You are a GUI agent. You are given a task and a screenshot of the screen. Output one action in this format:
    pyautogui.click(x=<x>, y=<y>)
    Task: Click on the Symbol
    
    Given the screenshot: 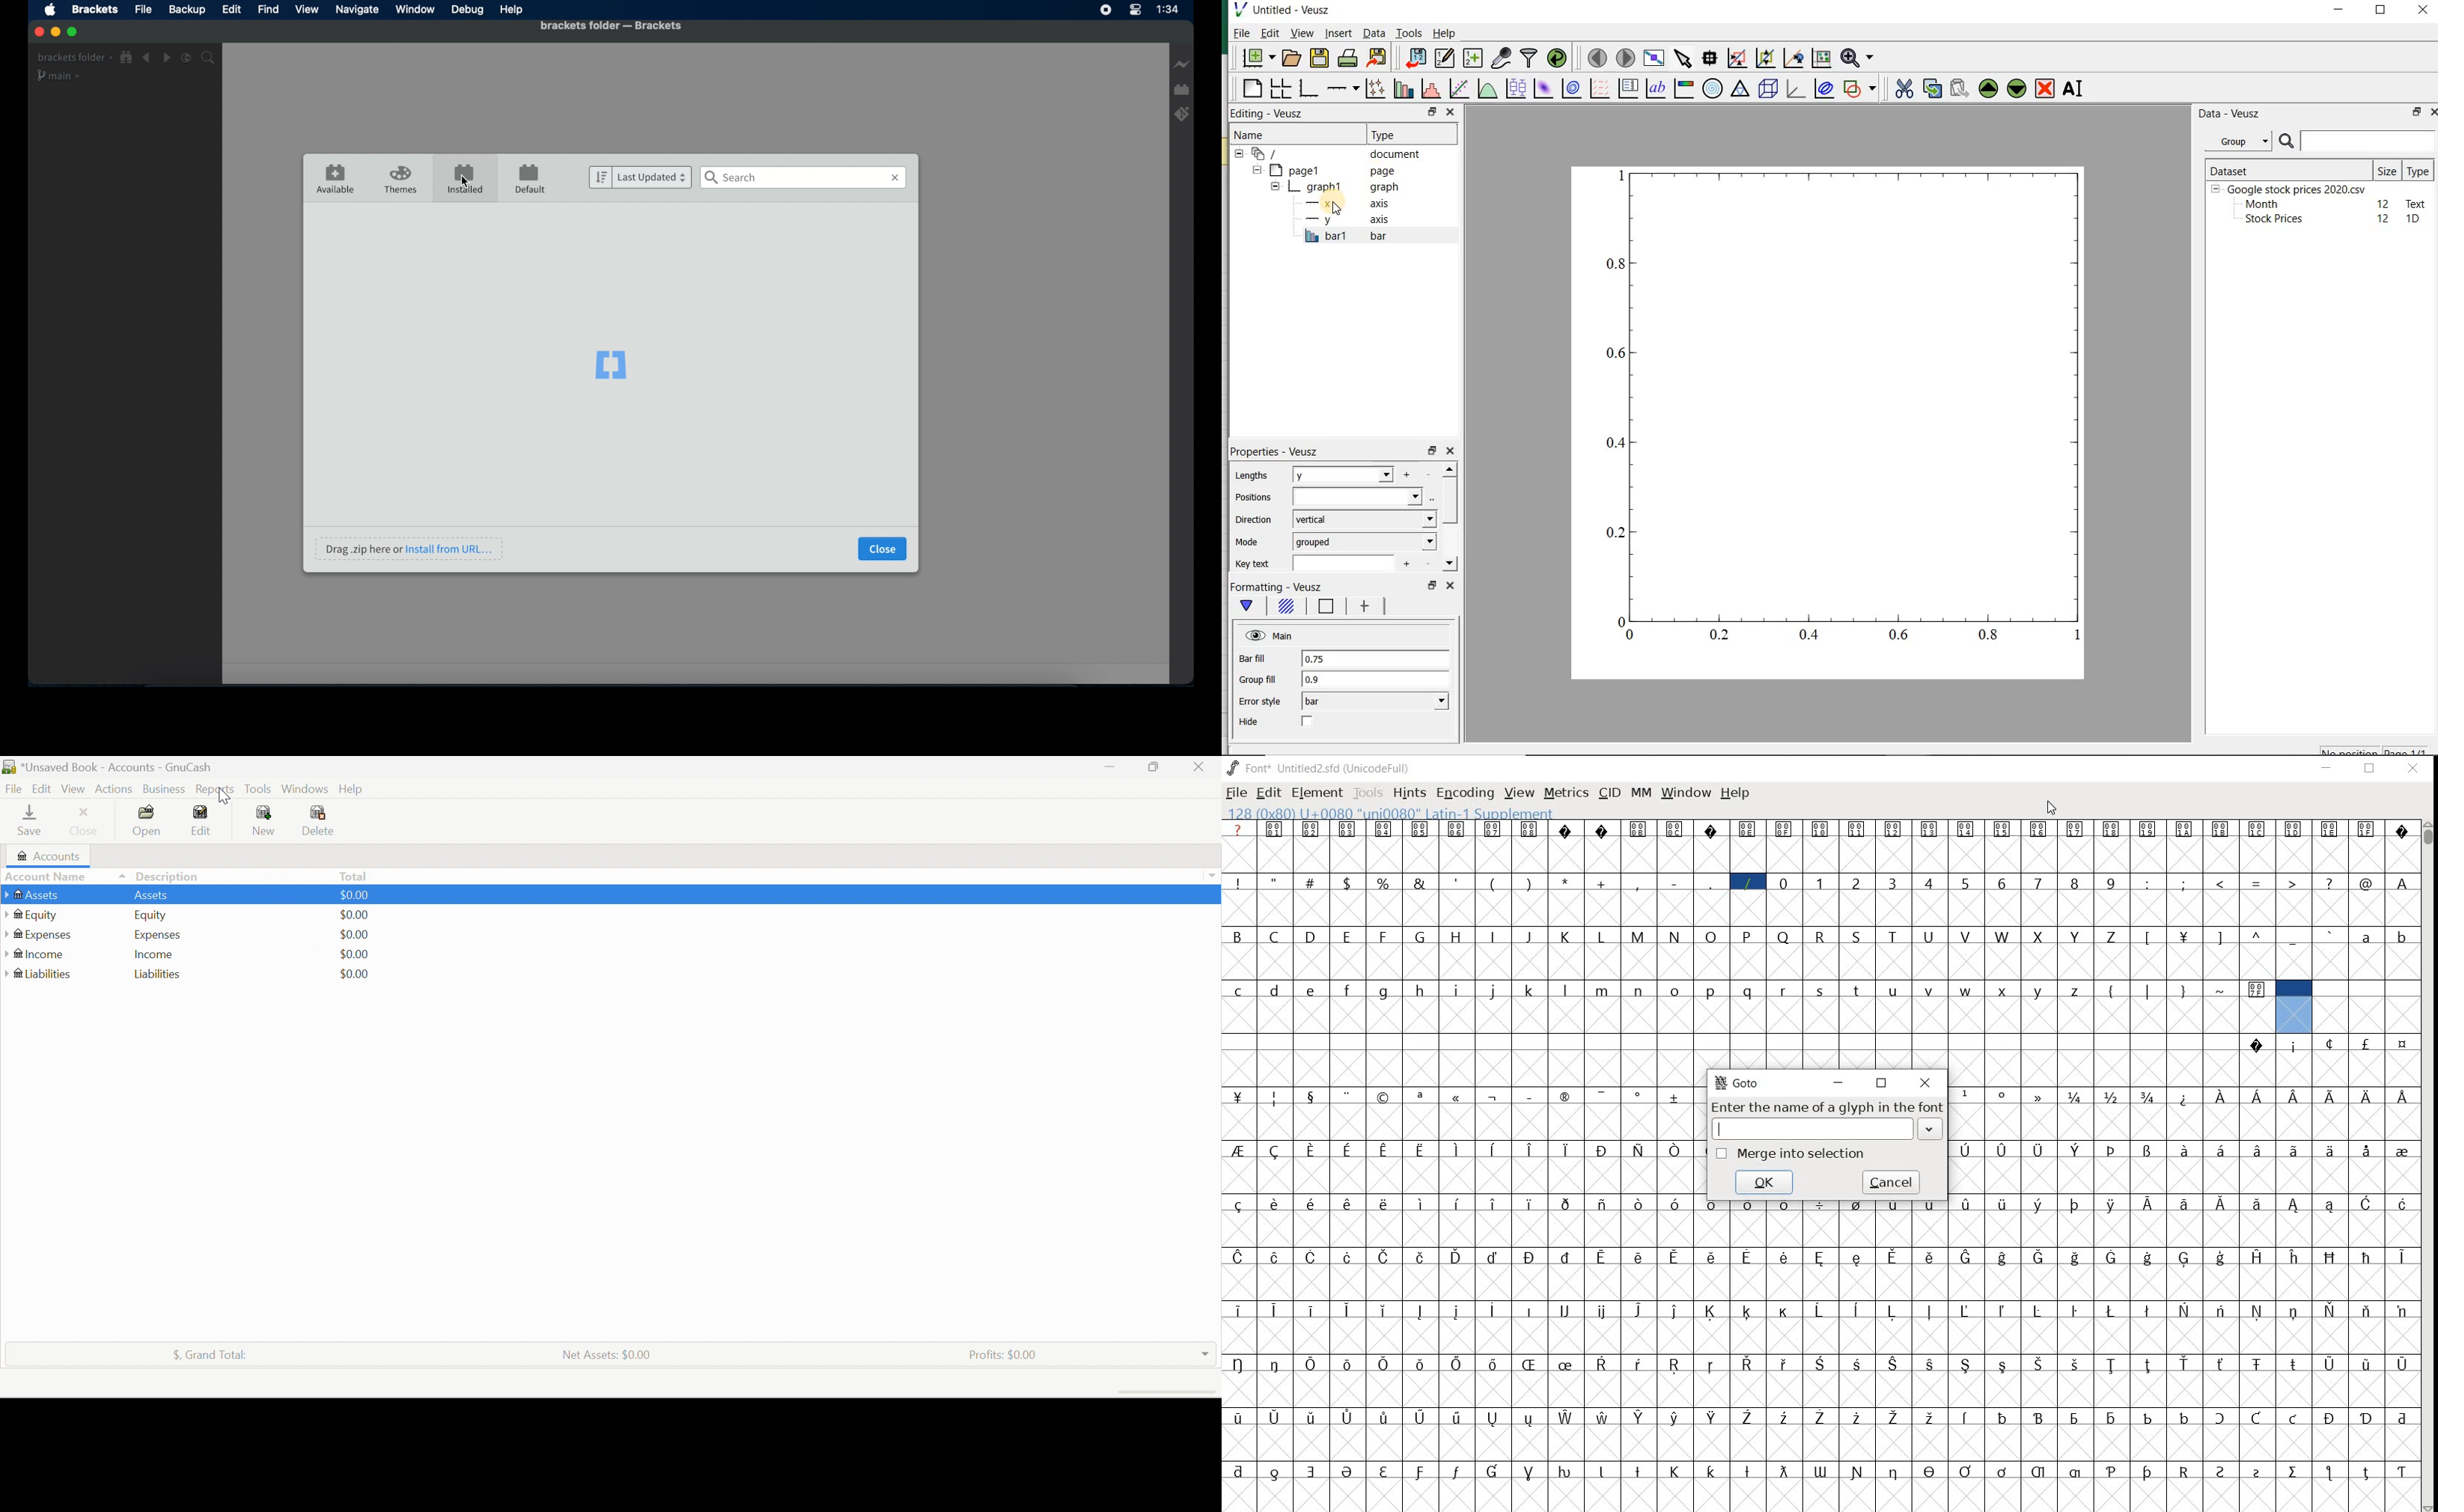 What is the action you would take?
    pyautogui.click(x=2038, y=1311)
    